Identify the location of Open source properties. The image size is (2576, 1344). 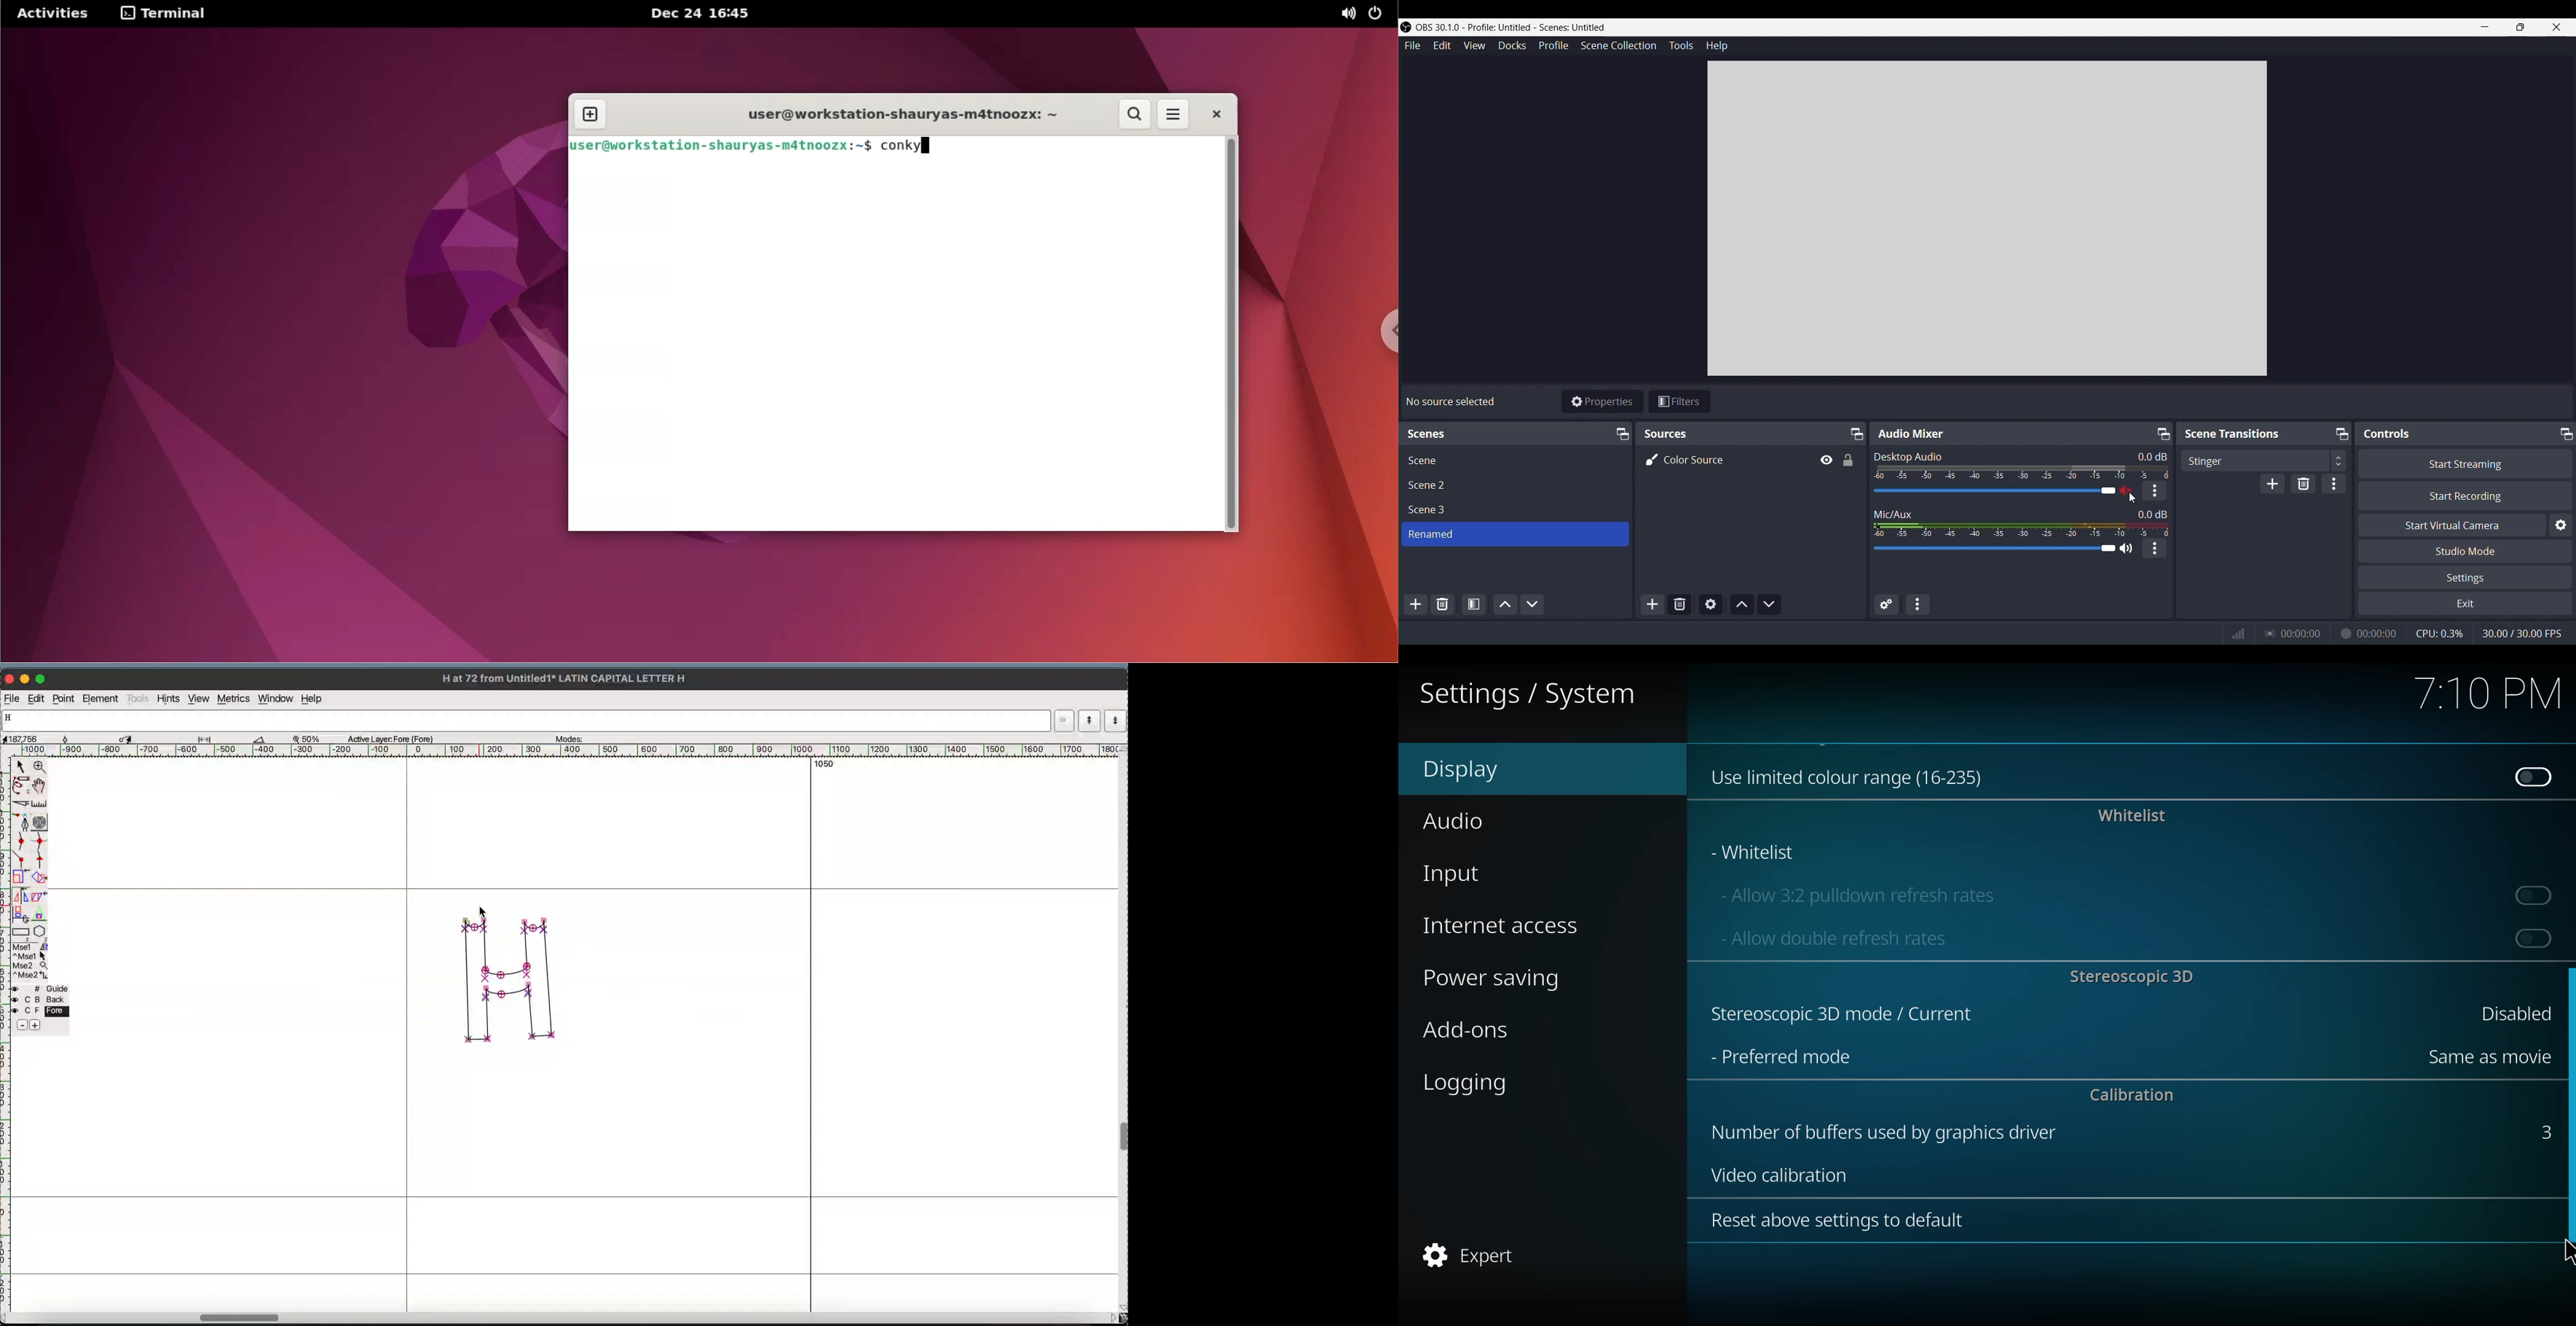
(1710, 605).